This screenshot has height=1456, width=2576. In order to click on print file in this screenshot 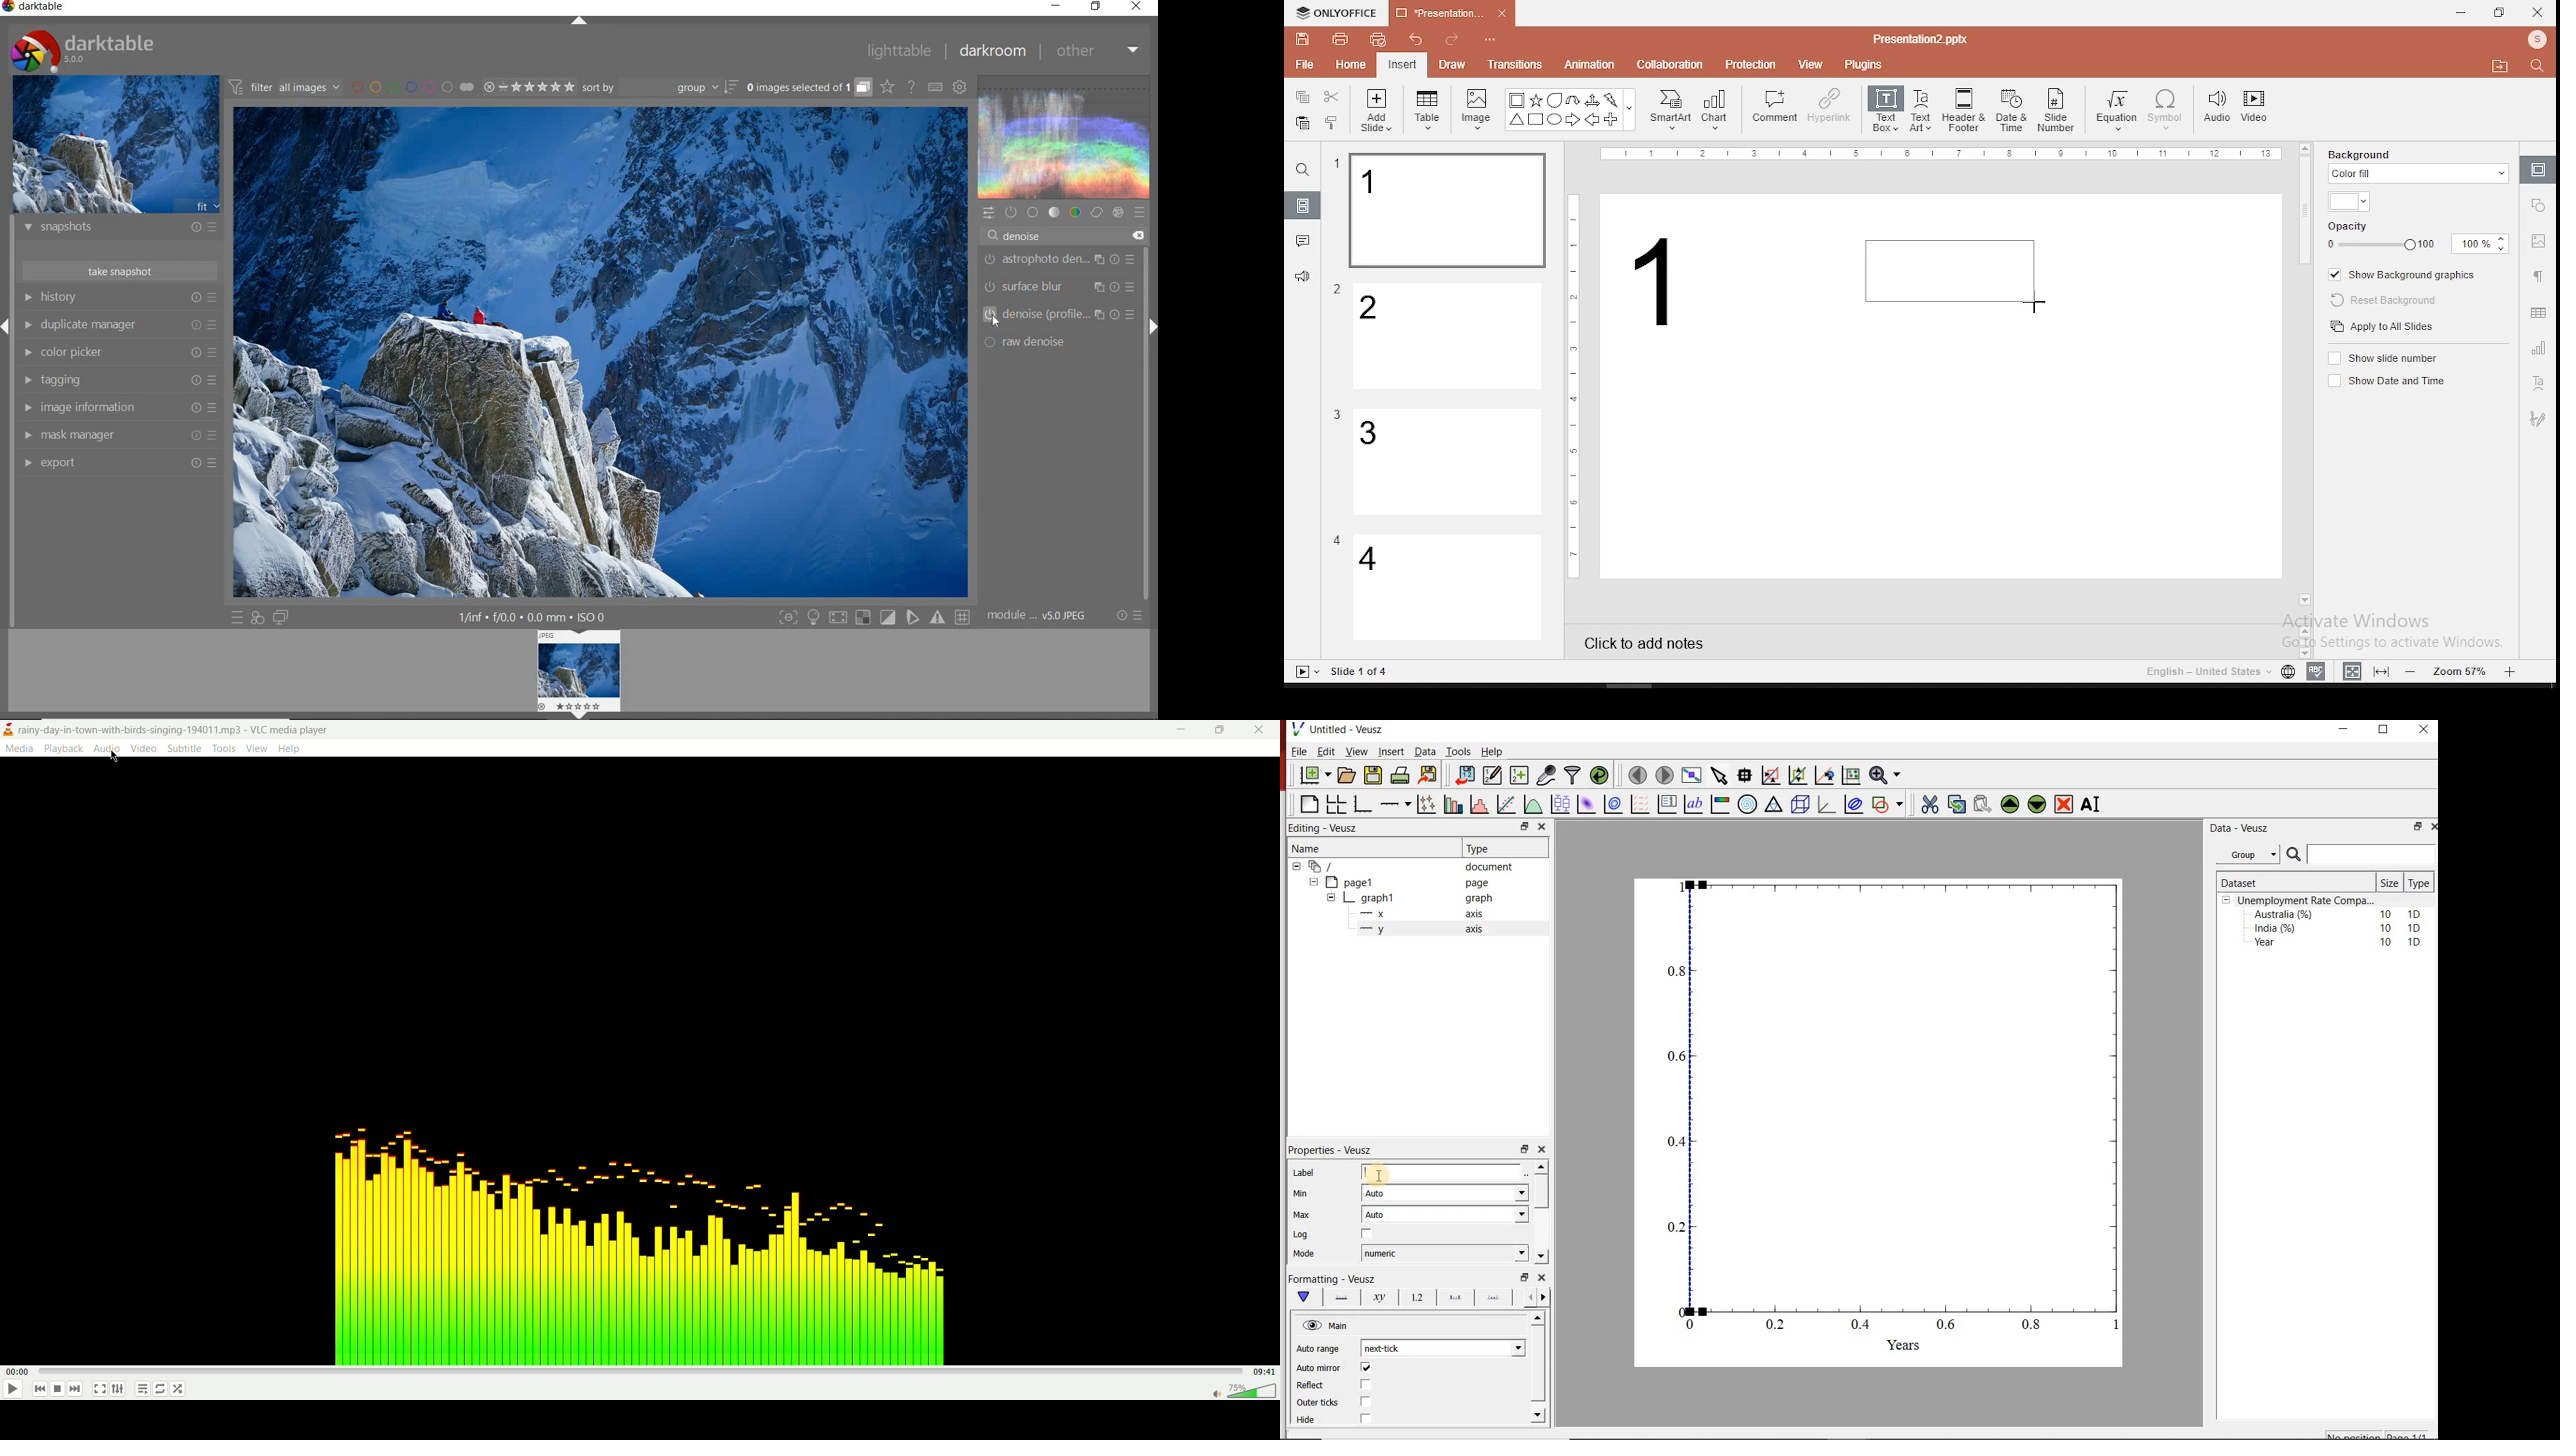, I will do `click(1340, 37)`.